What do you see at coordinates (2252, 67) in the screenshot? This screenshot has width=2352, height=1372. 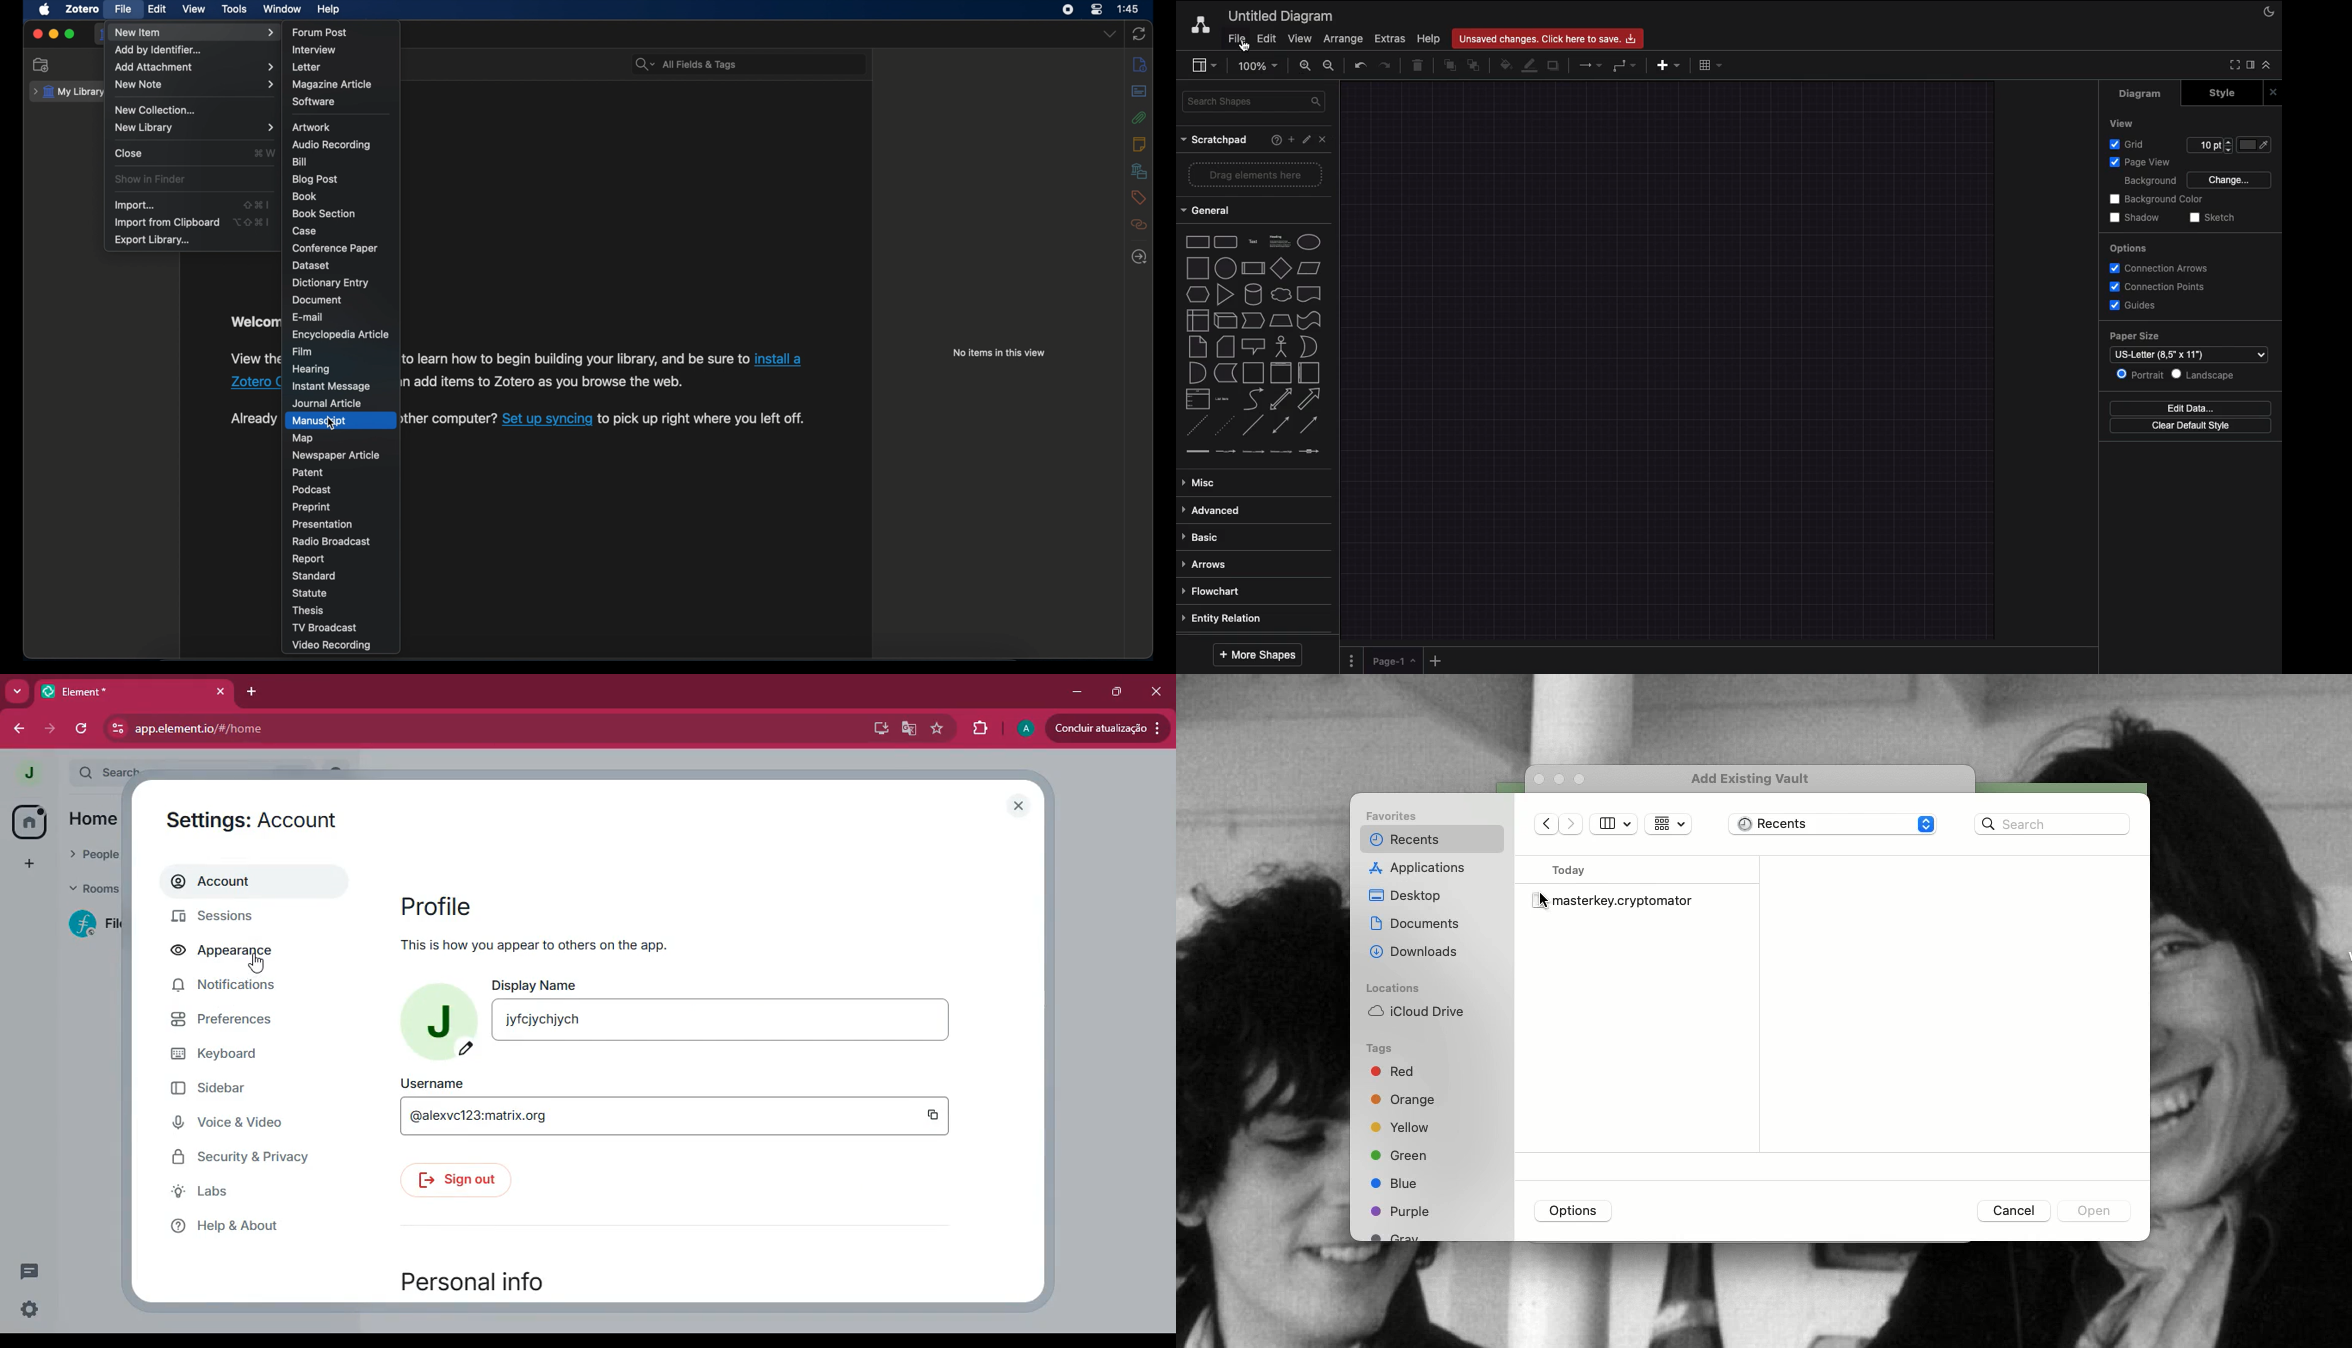 I see `Format` at bounding box center [2252, 67].